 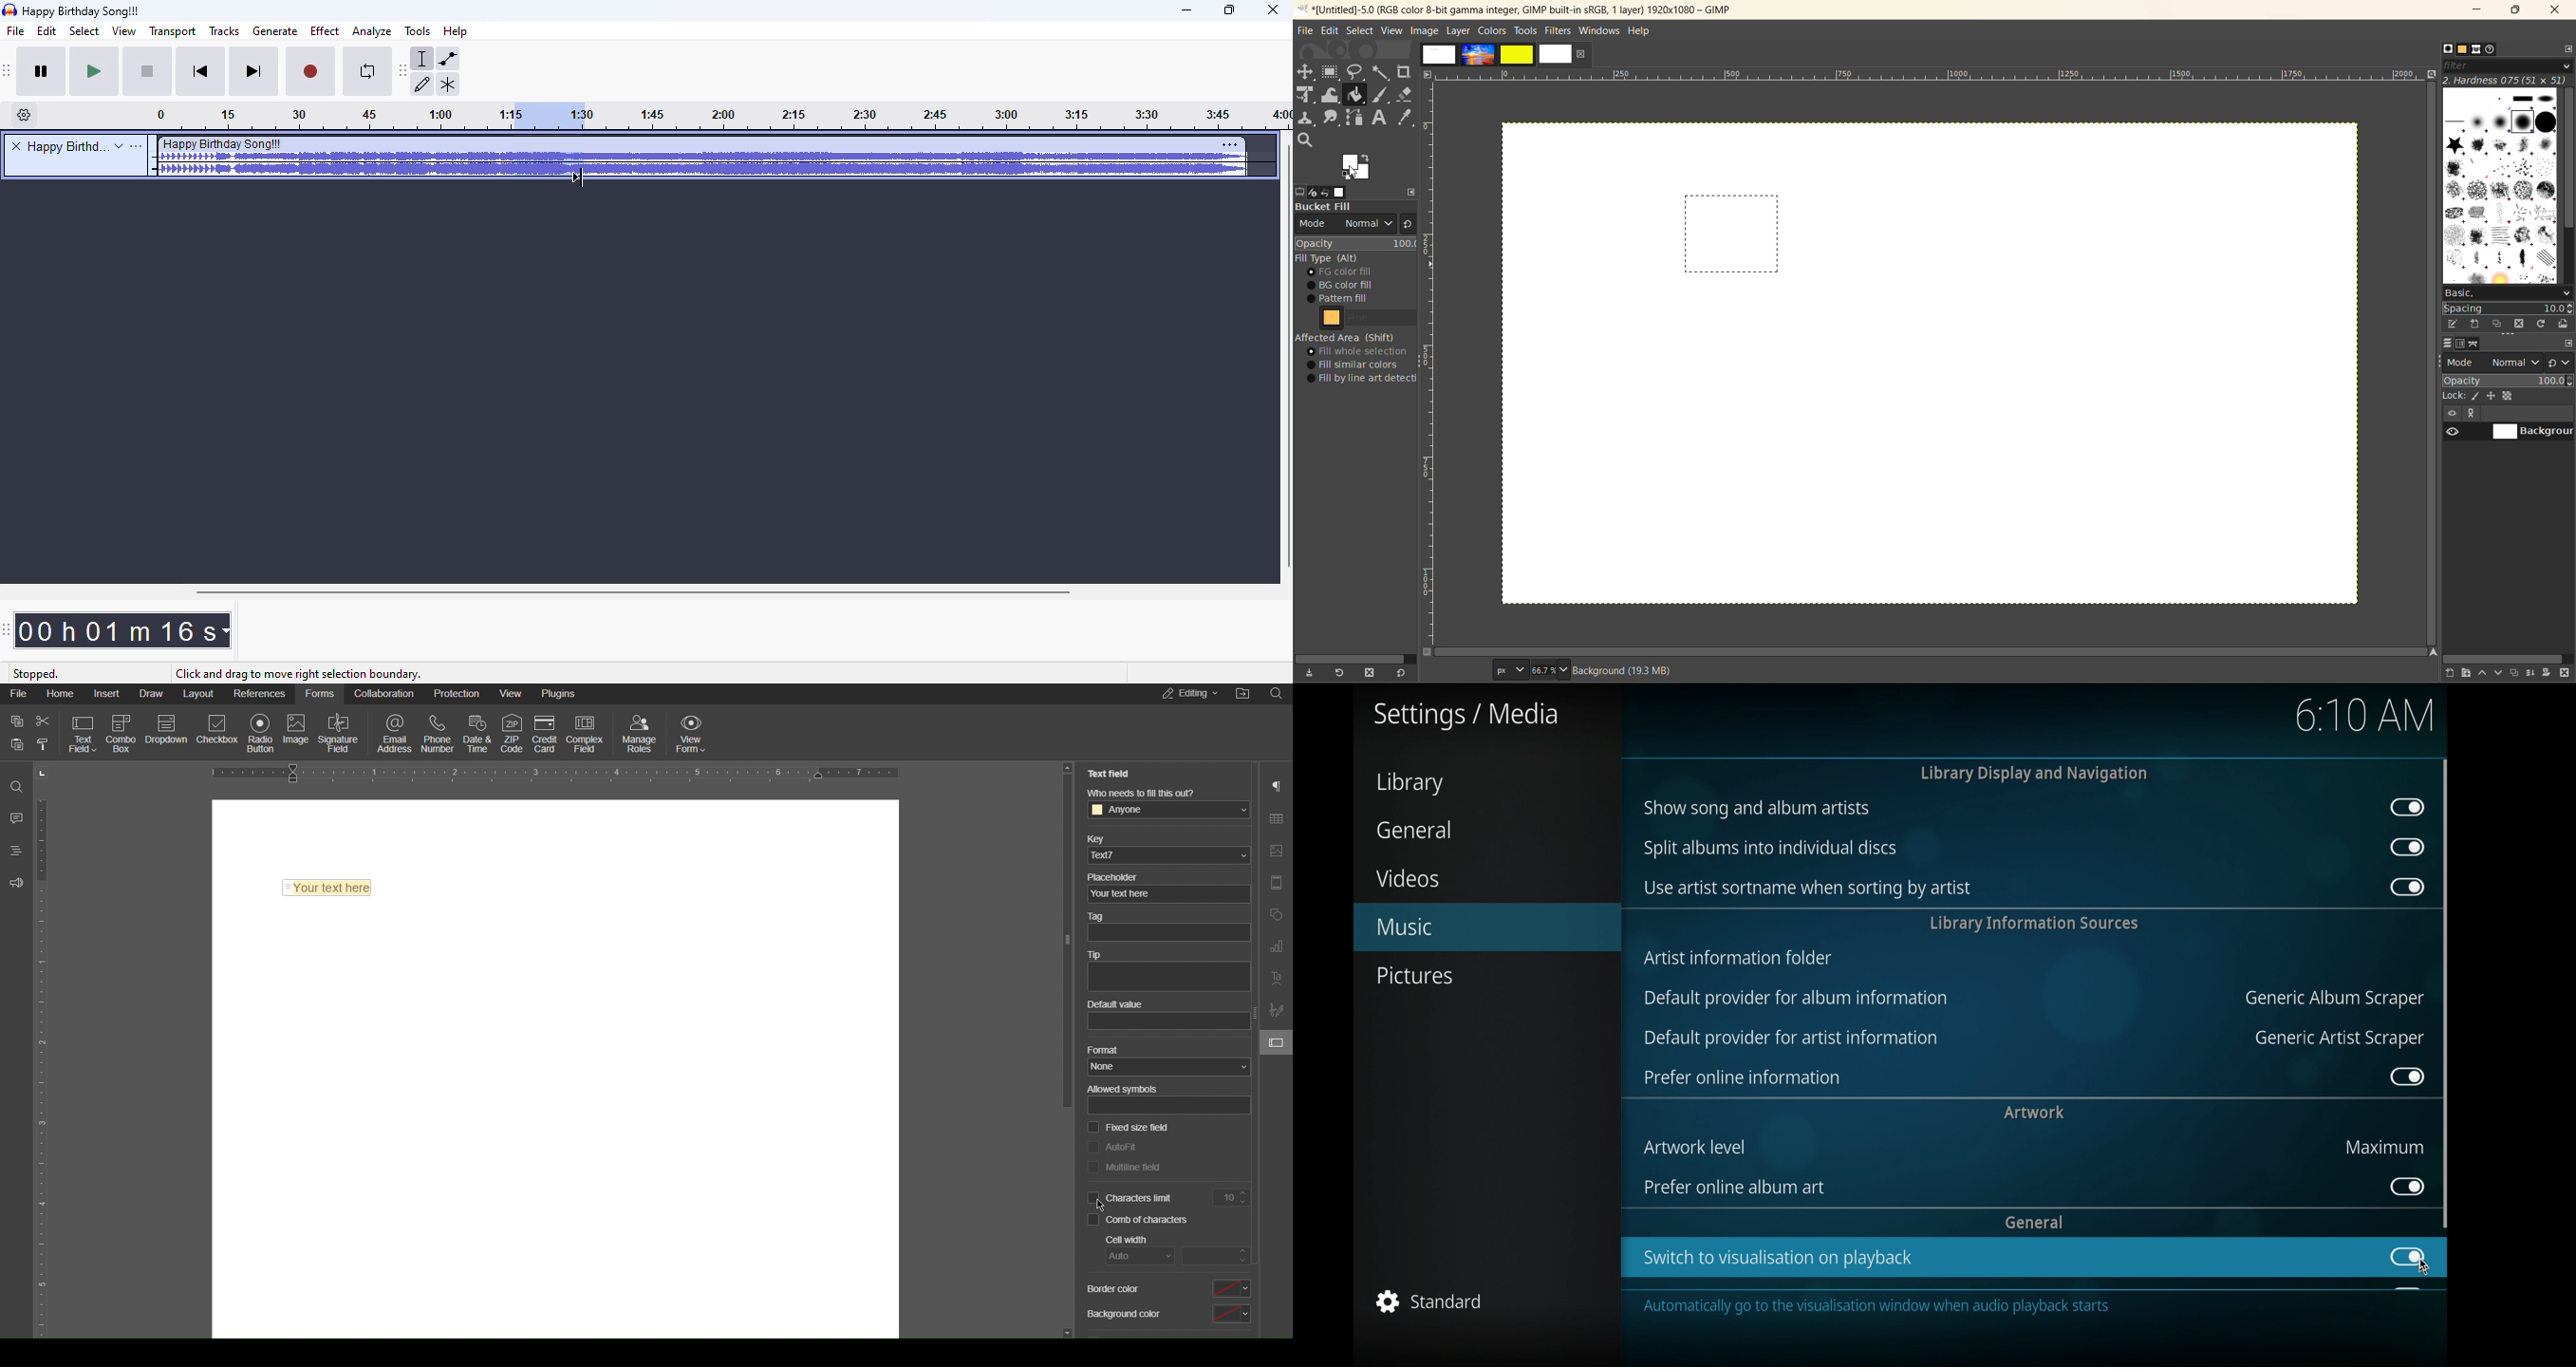 I want to click on toggle button, so click(x=2406, y=1186).